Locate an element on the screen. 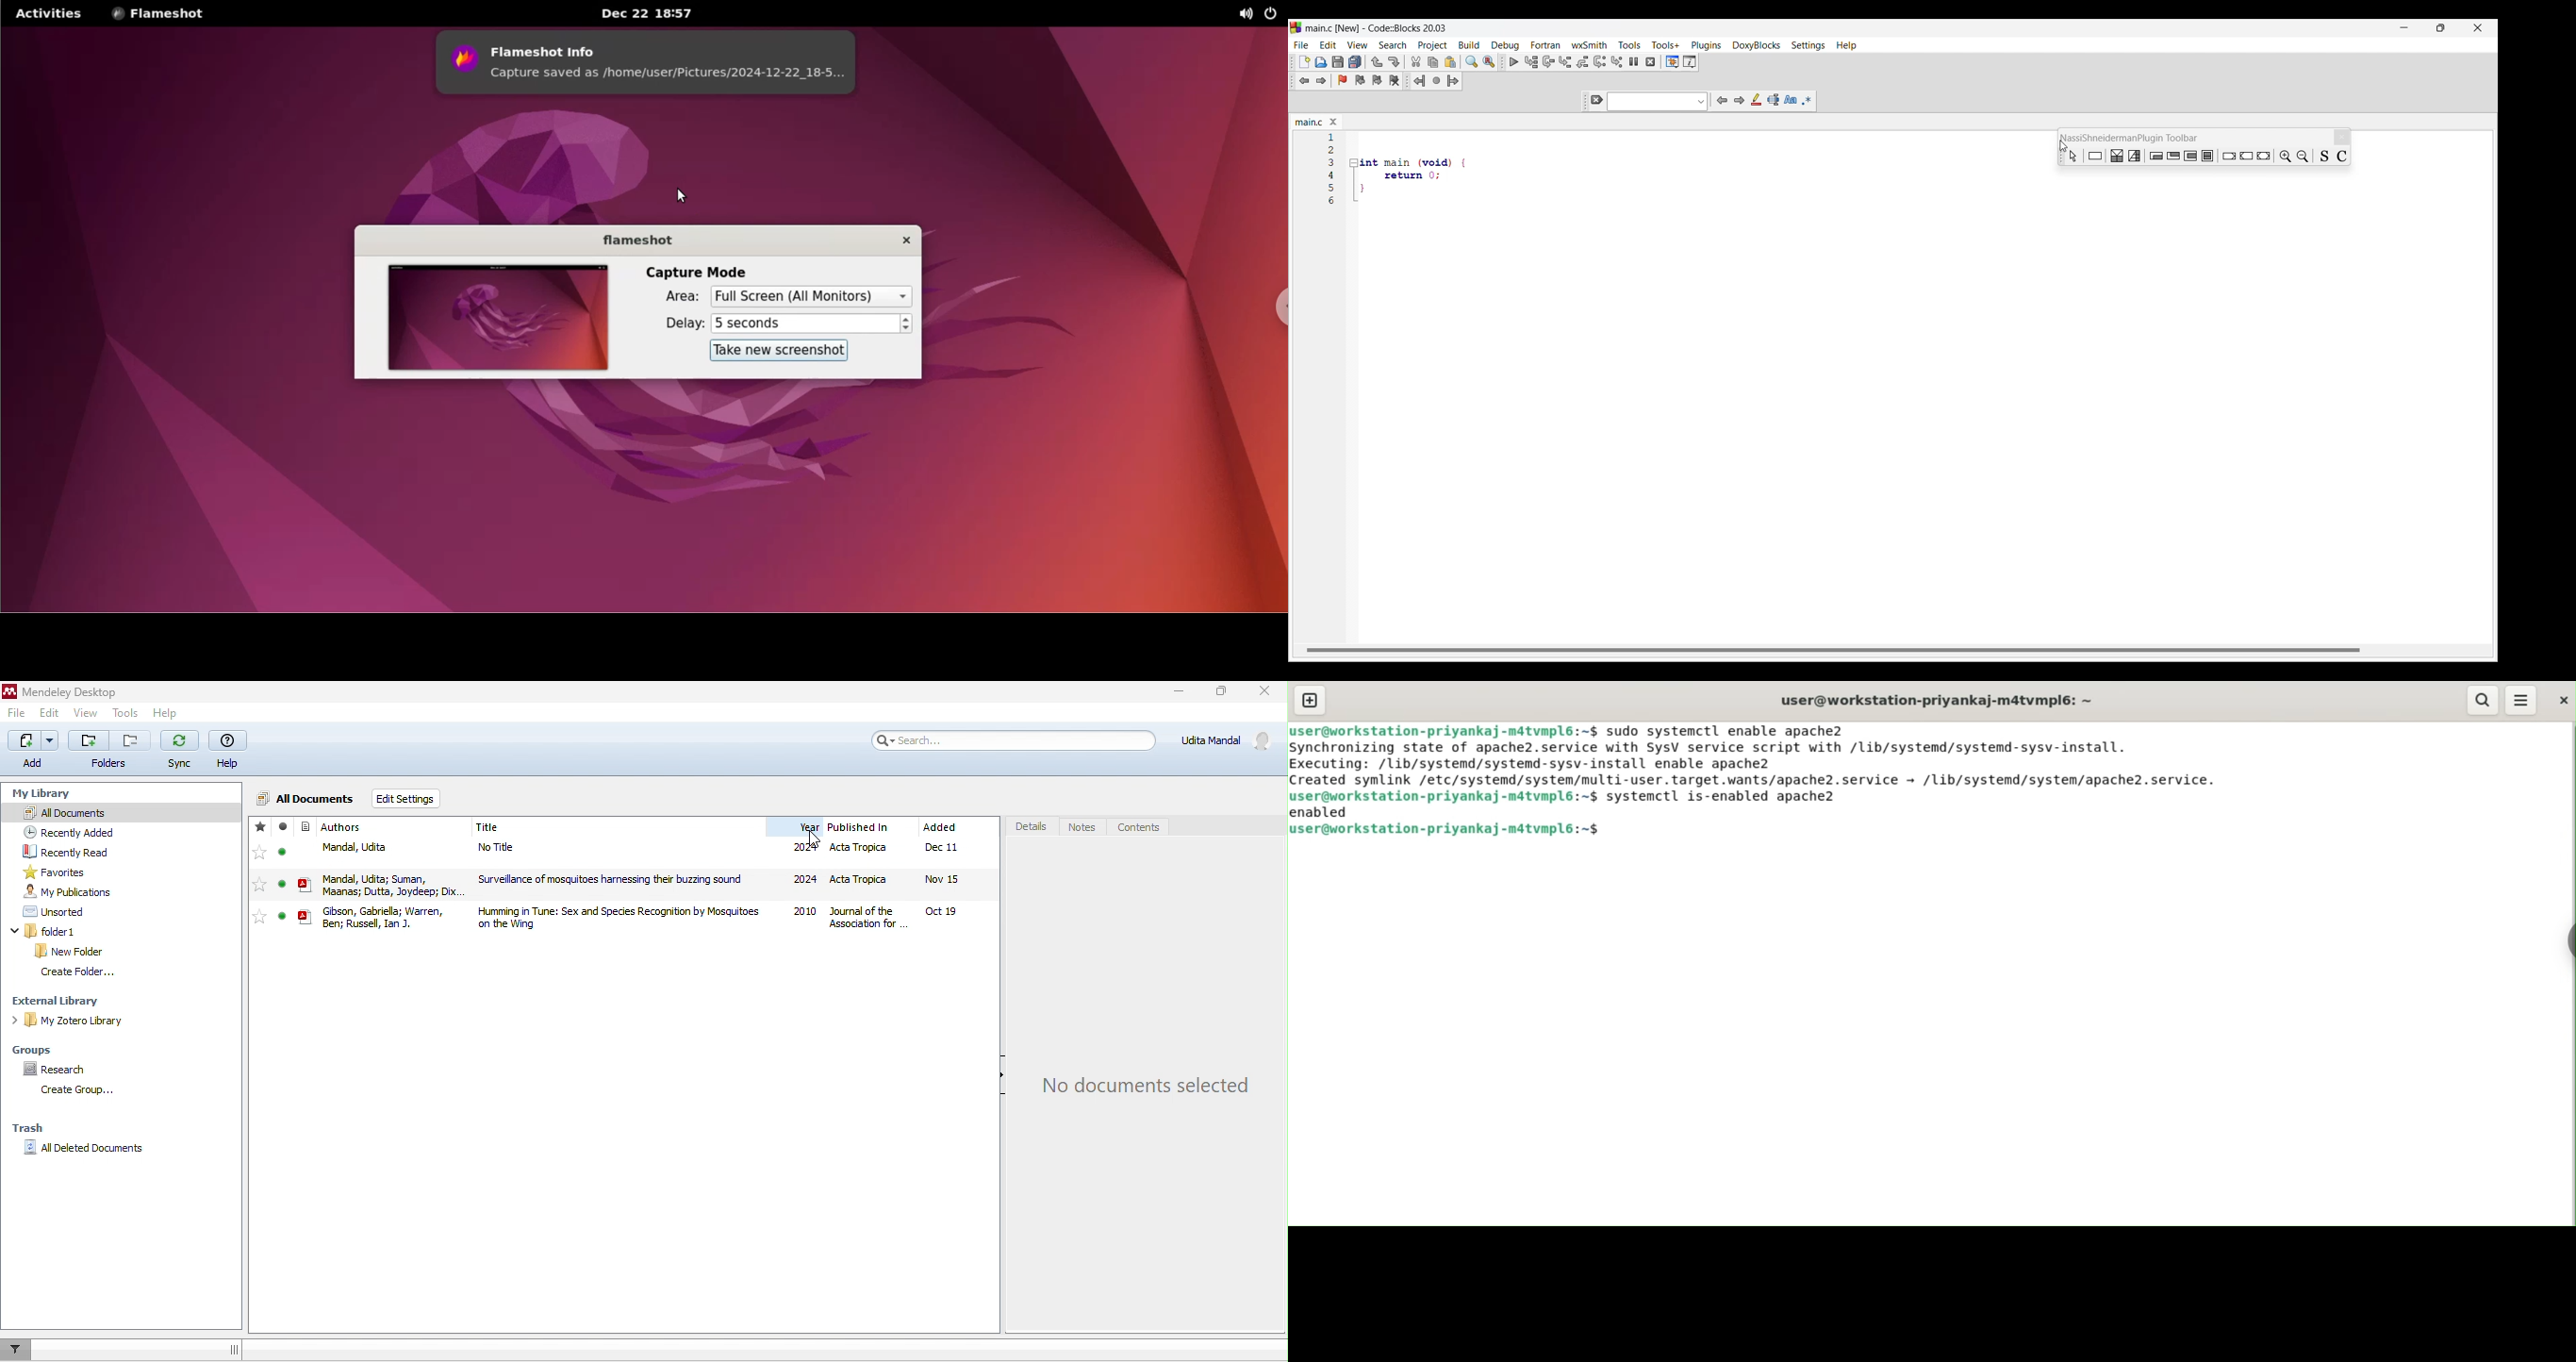  Edit menu is located at coordinates (1329, 45).